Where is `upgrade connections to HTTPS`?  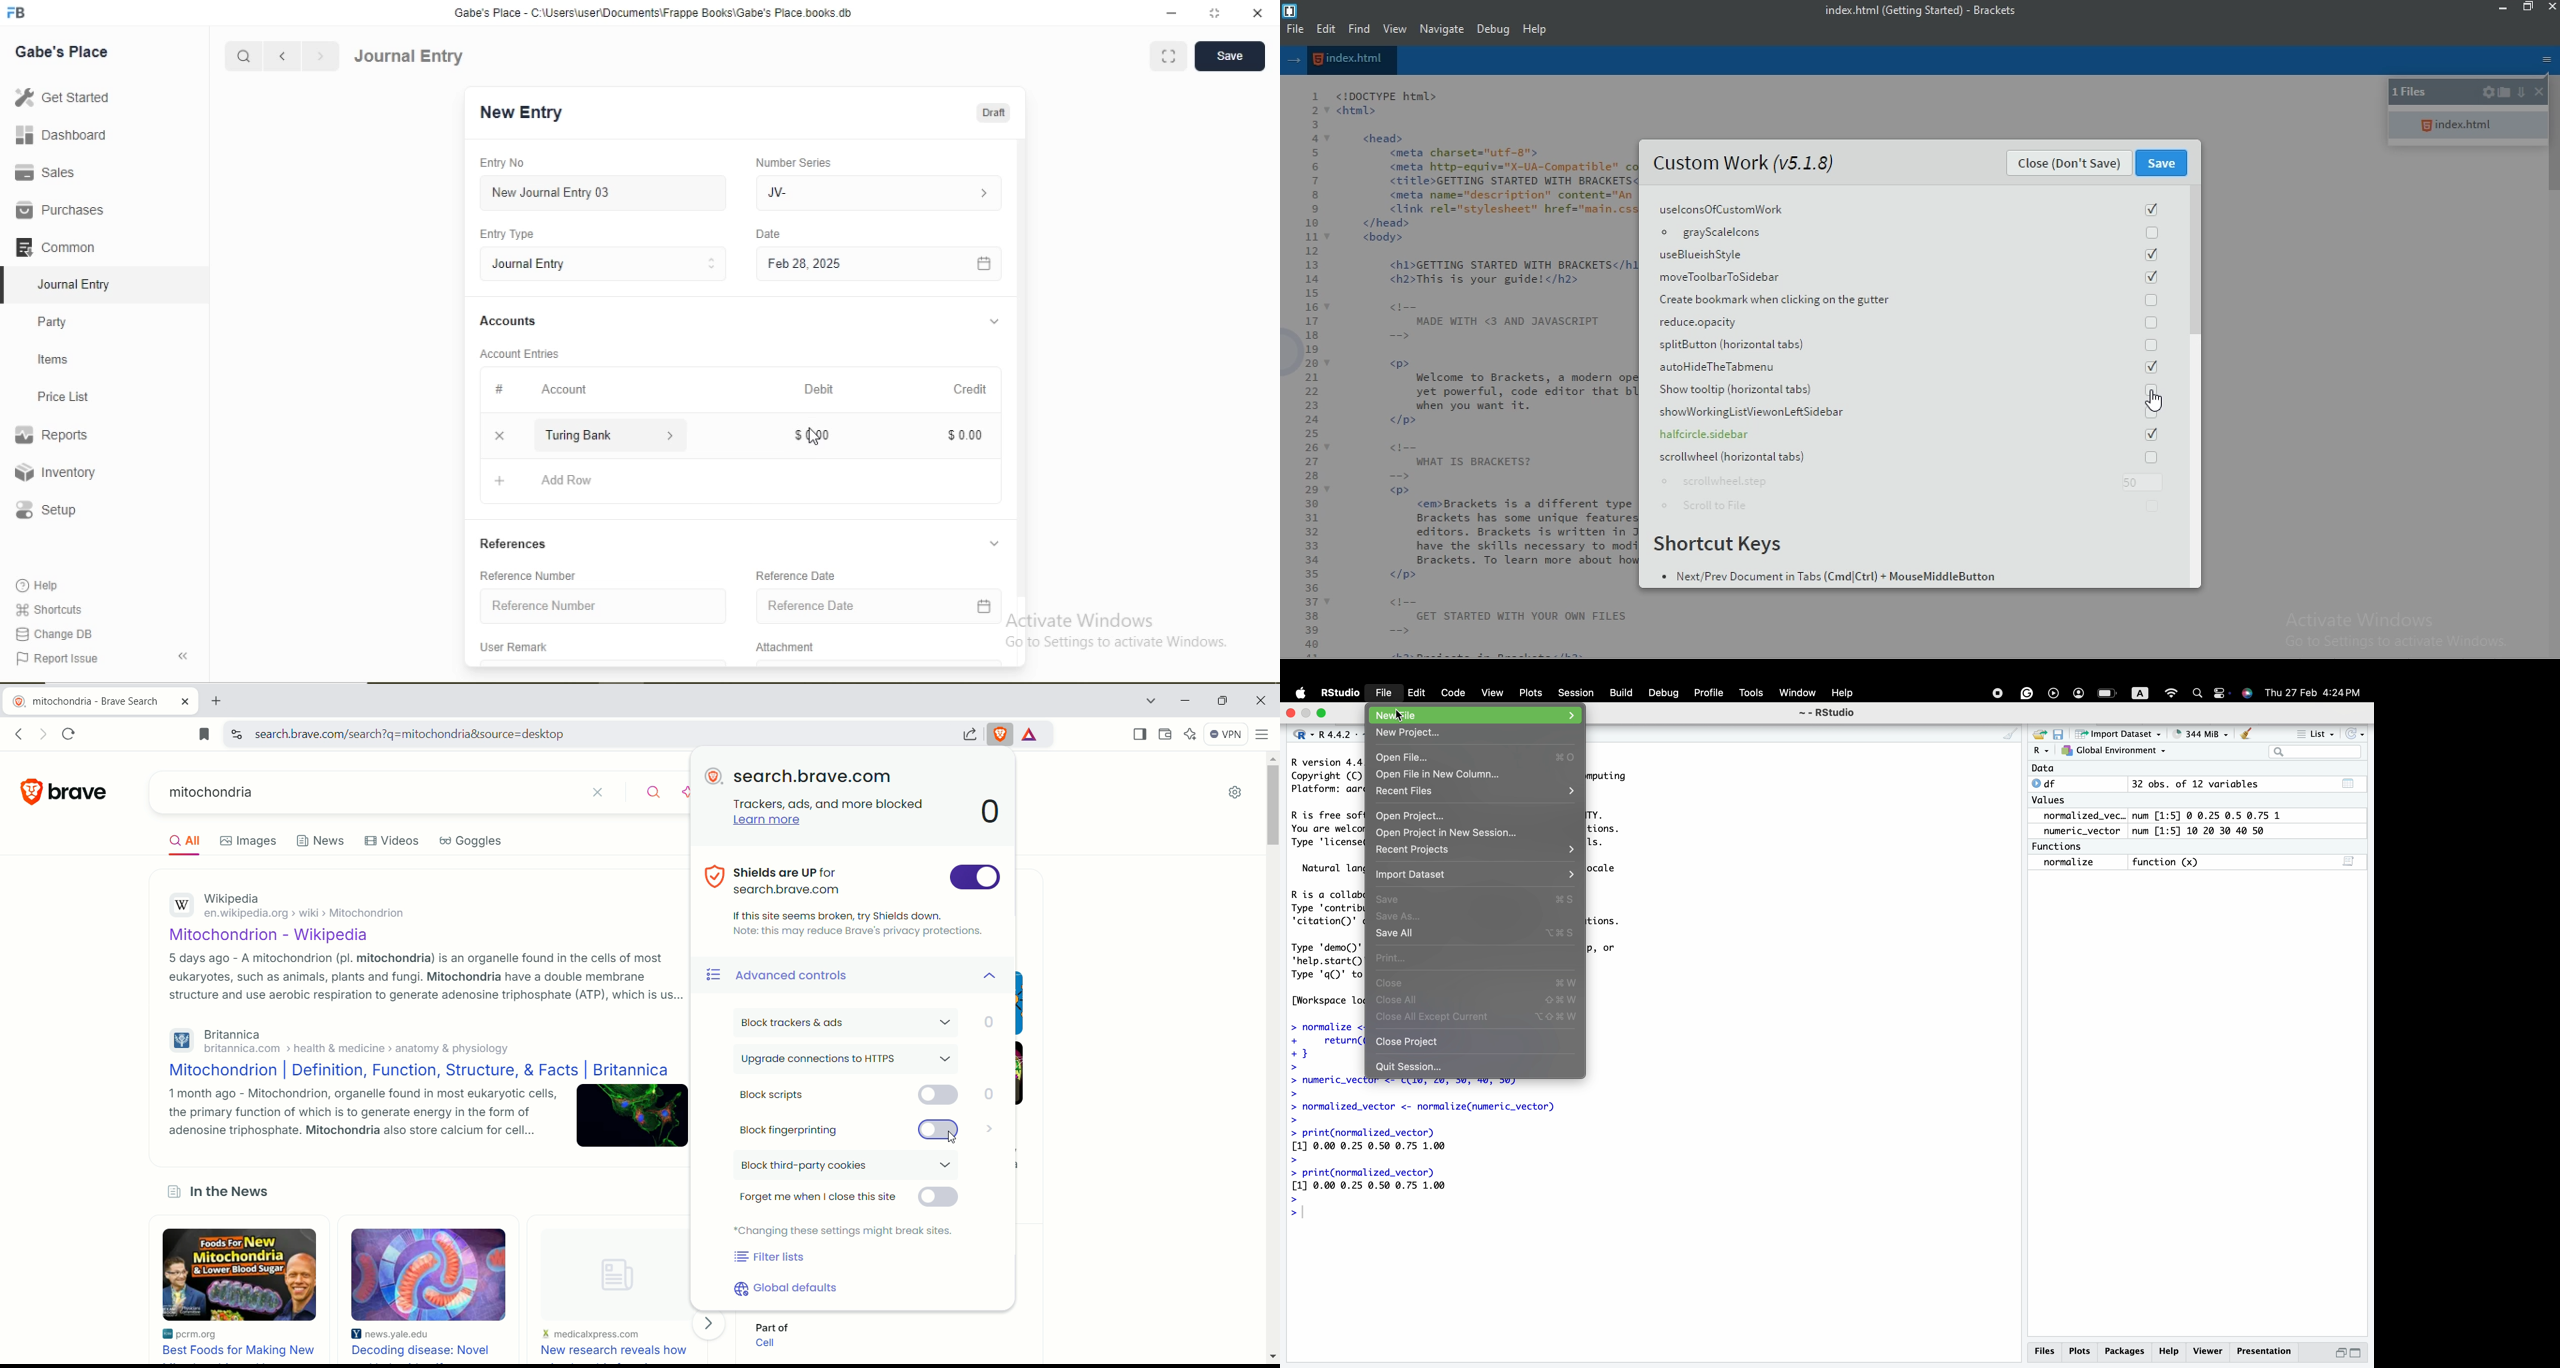
upgrade connections to HTTPS is located at coordinates (850, 1060).